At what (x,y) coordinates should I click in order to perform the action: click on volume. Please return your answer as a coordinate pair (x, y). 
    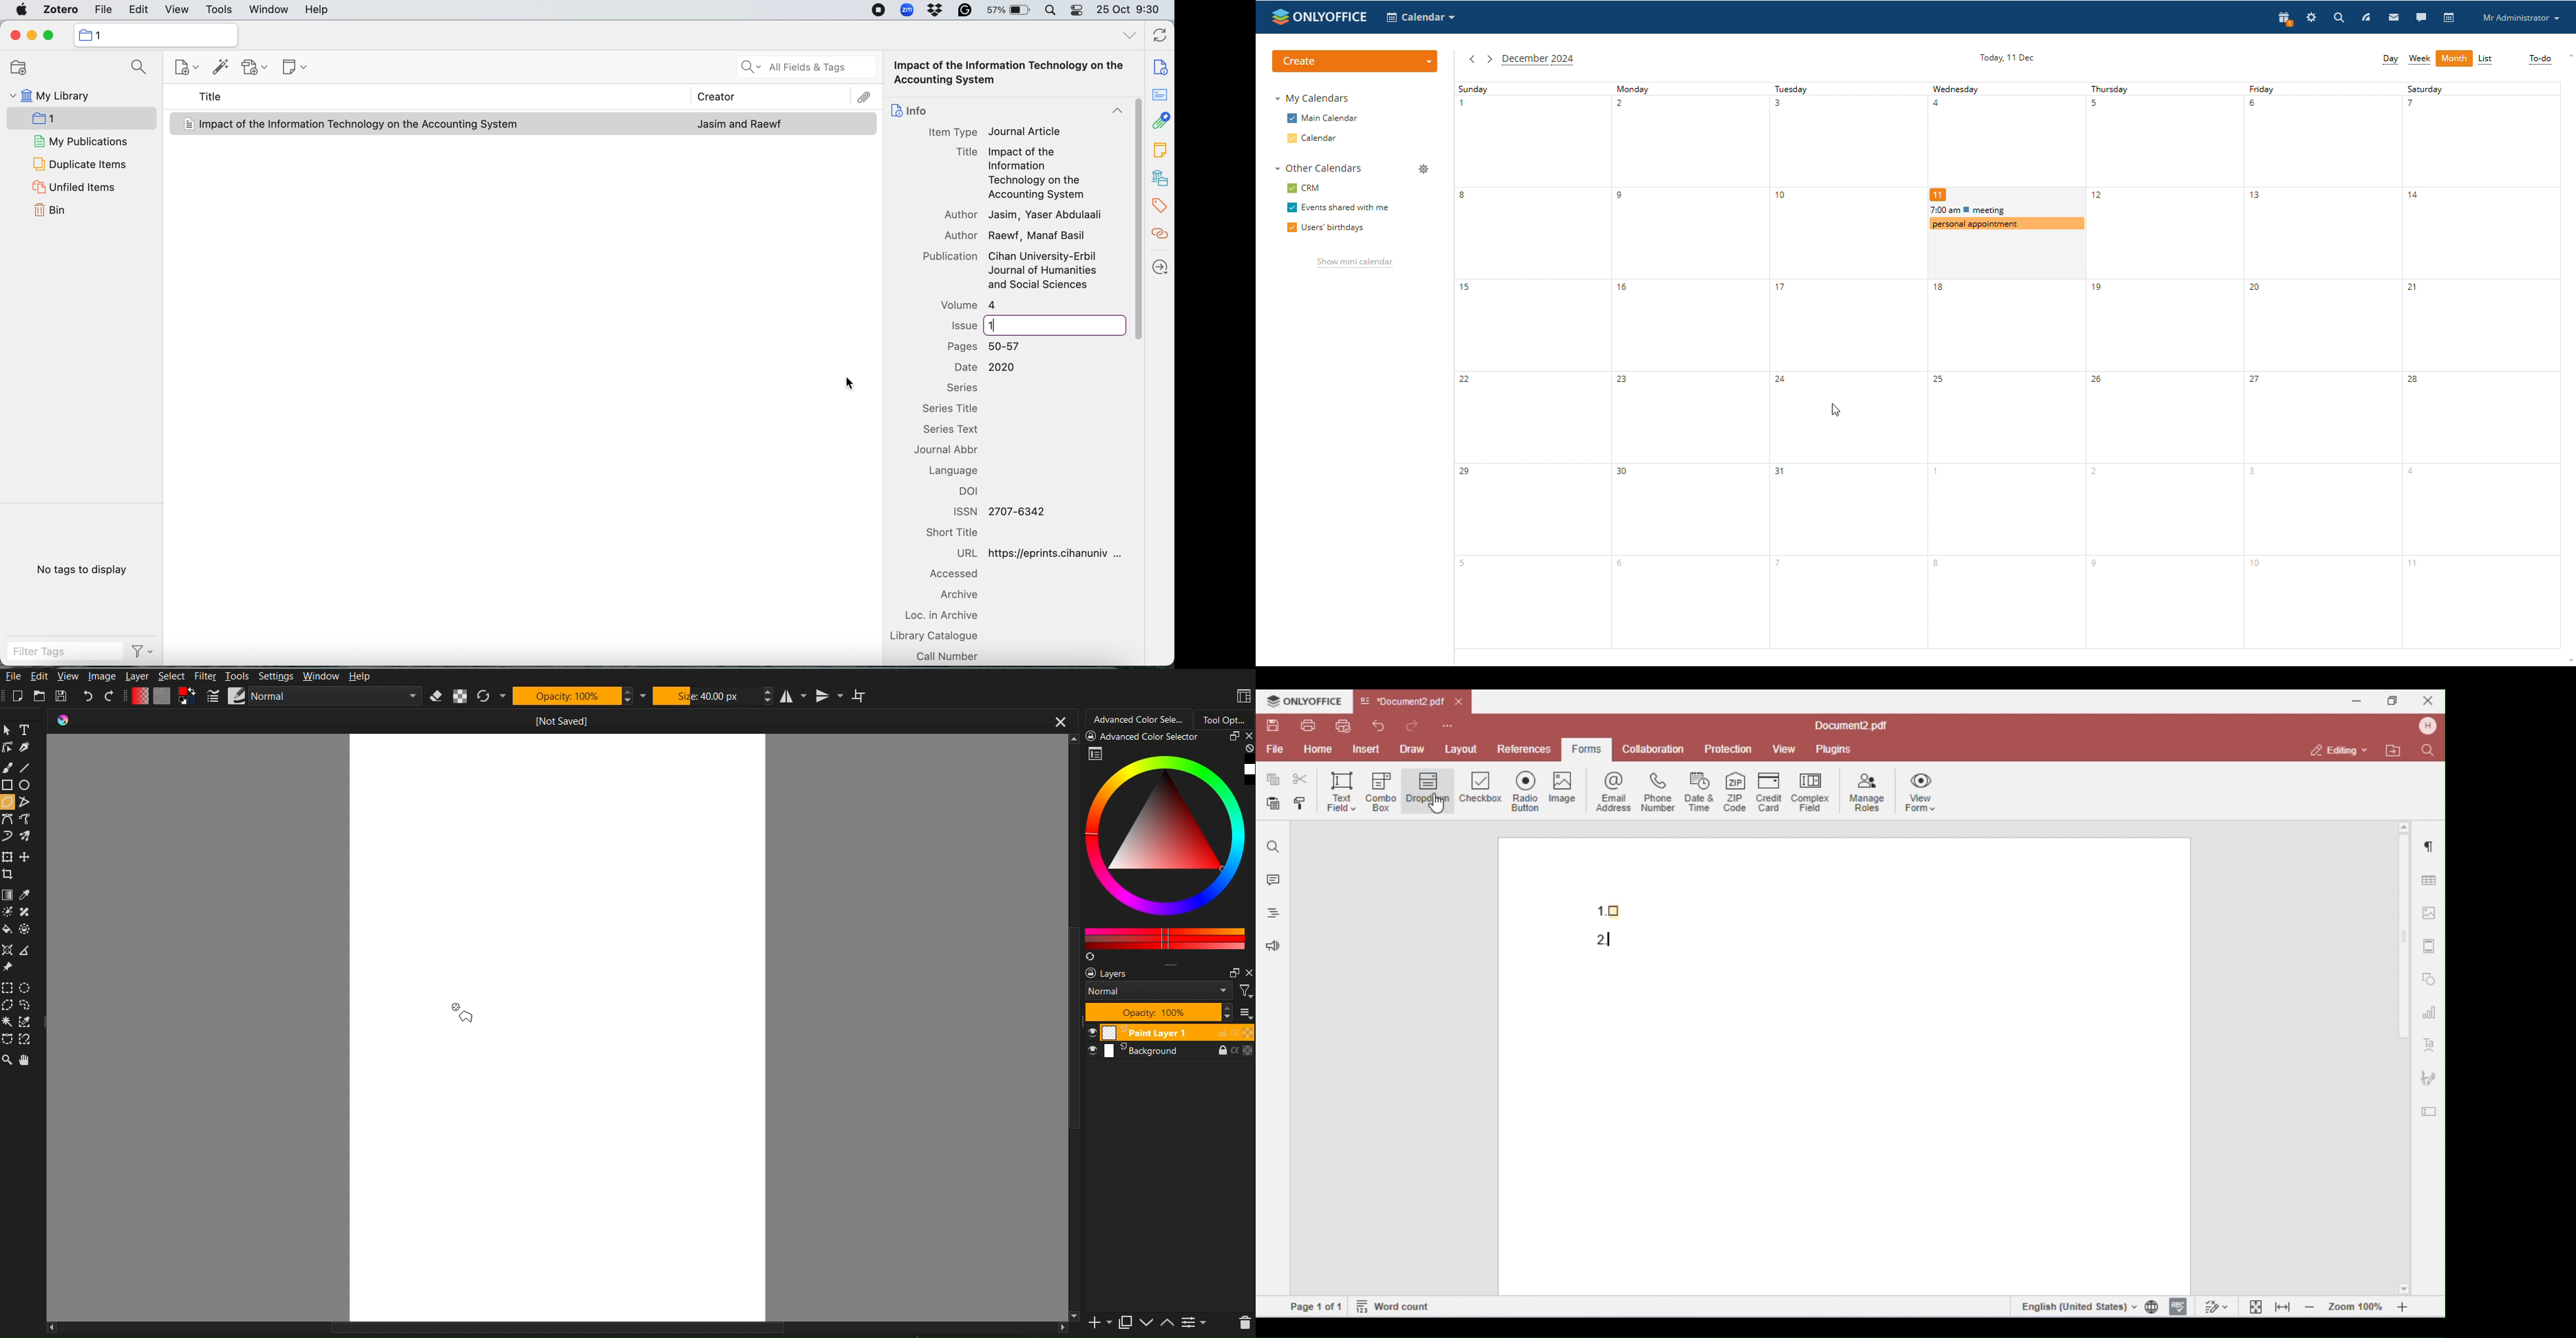
    Looking at the image, I should click on (966, 305).